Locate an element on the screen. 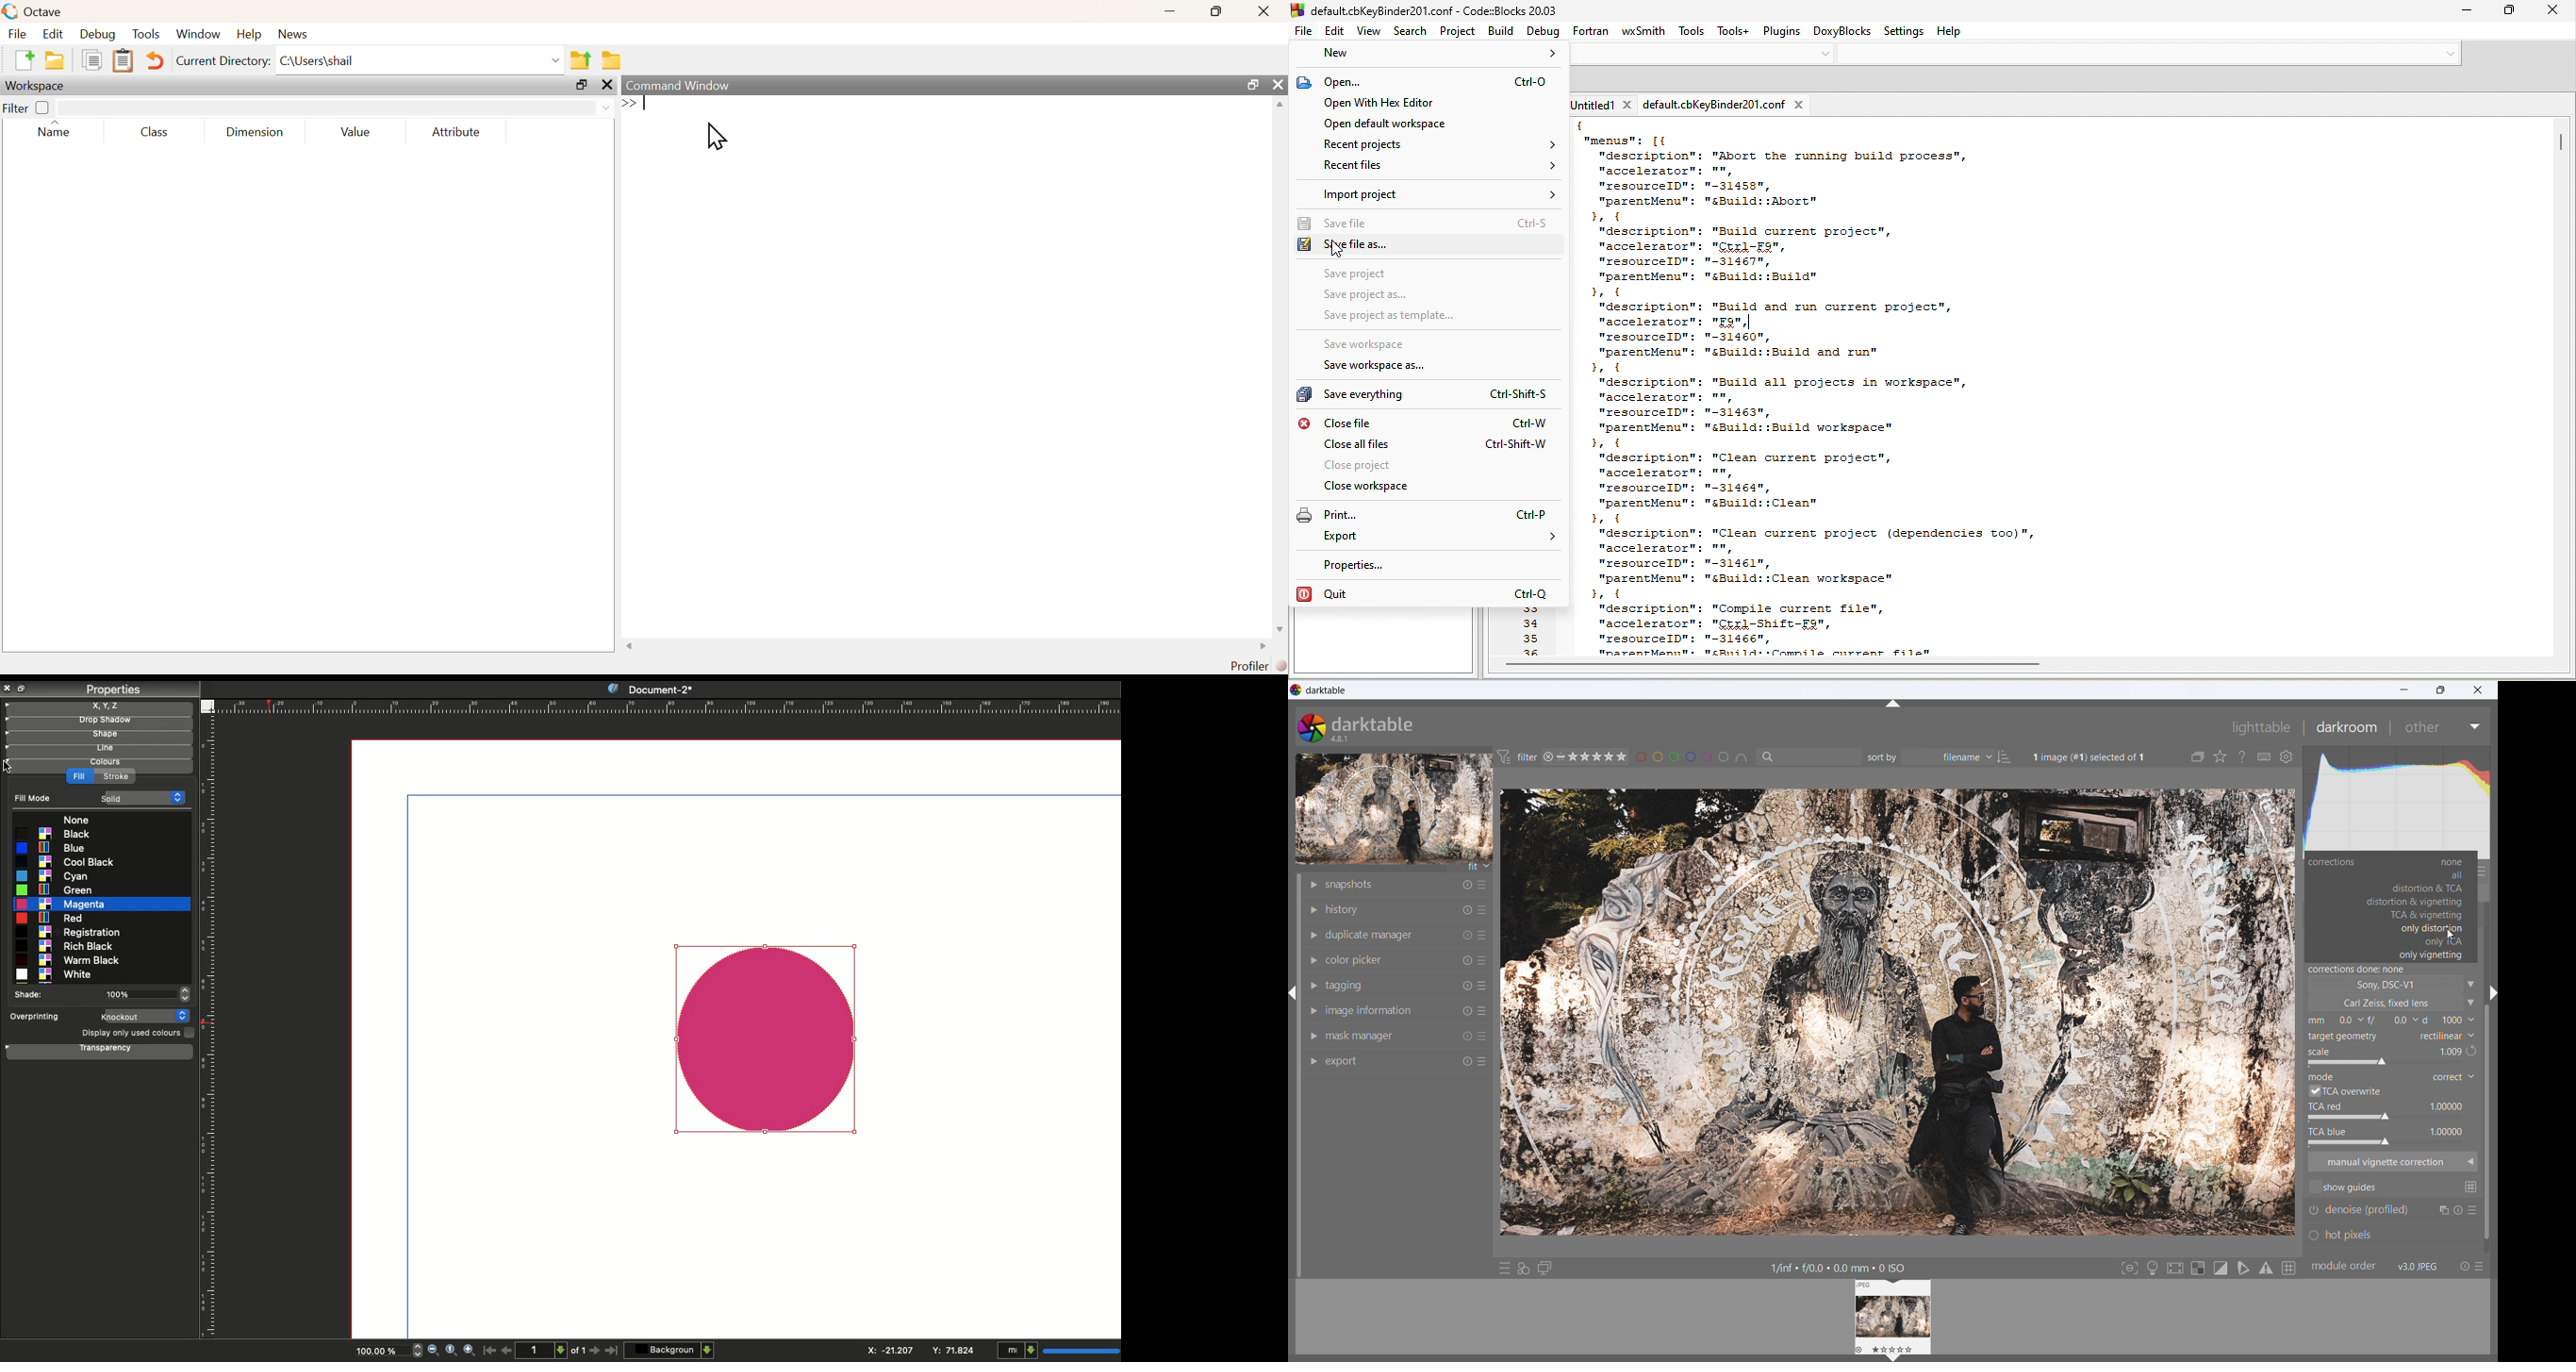  histogram is located at coordinates (2398, 801).